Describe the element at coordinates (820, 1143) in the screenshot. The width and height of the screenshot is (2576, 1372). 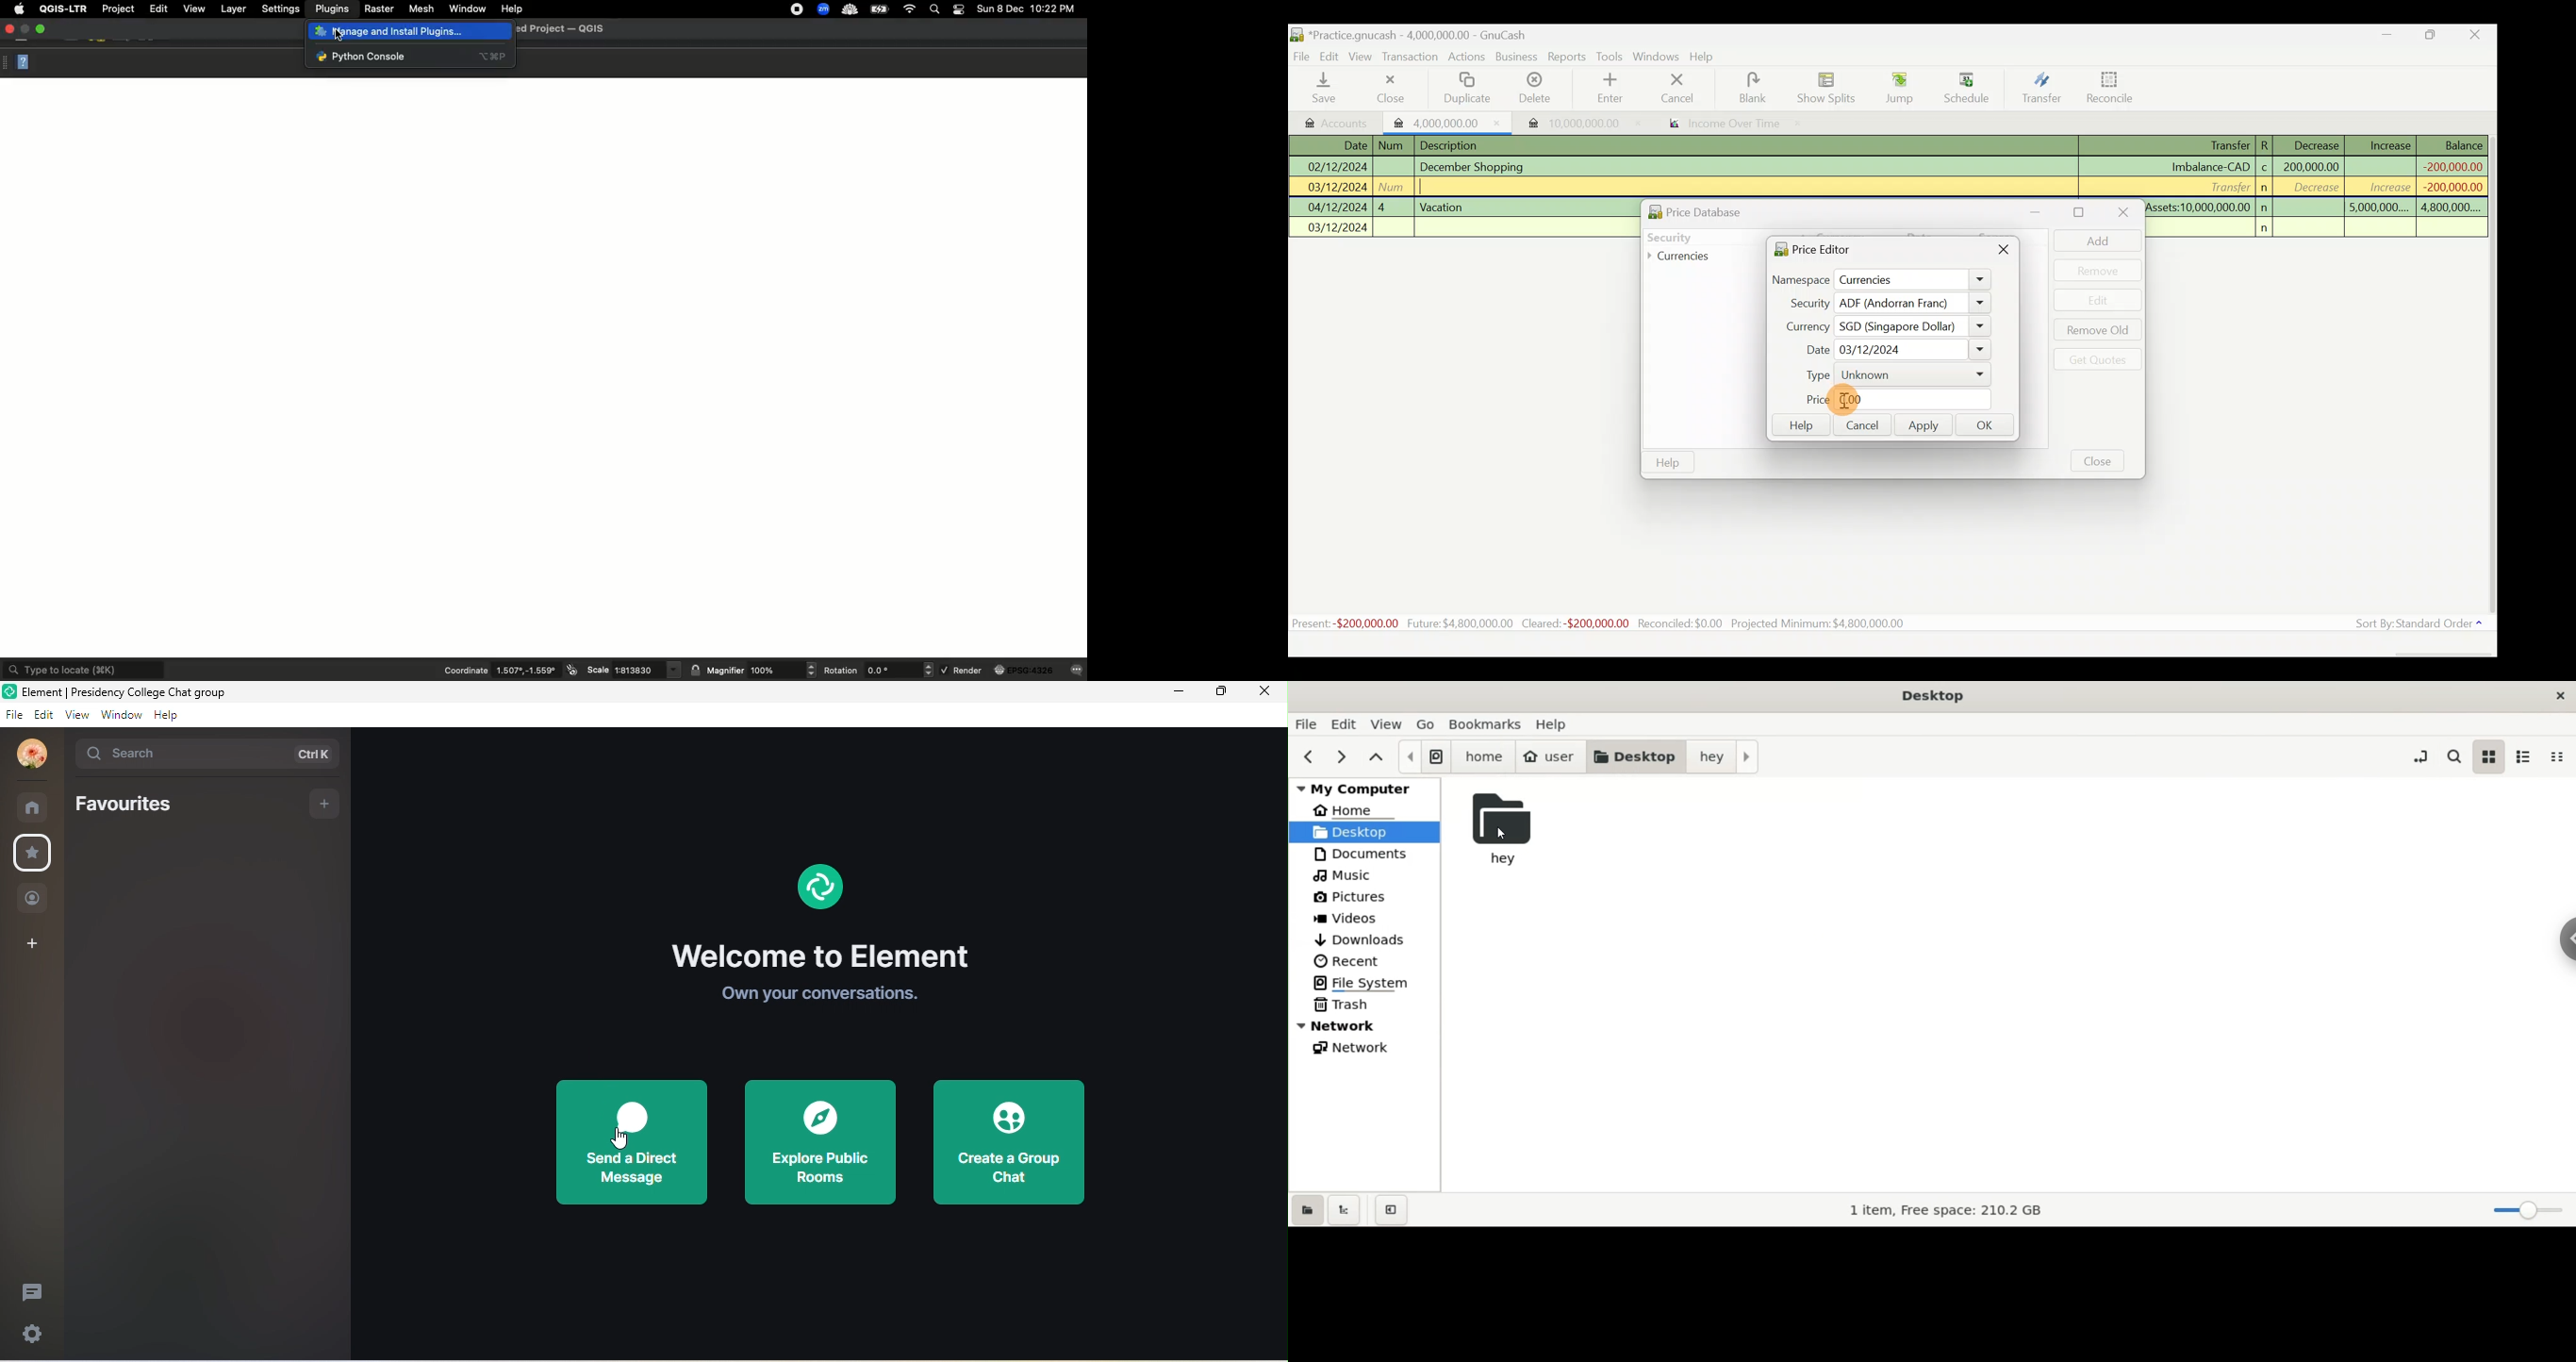
I see `explore public rooms` at that location.